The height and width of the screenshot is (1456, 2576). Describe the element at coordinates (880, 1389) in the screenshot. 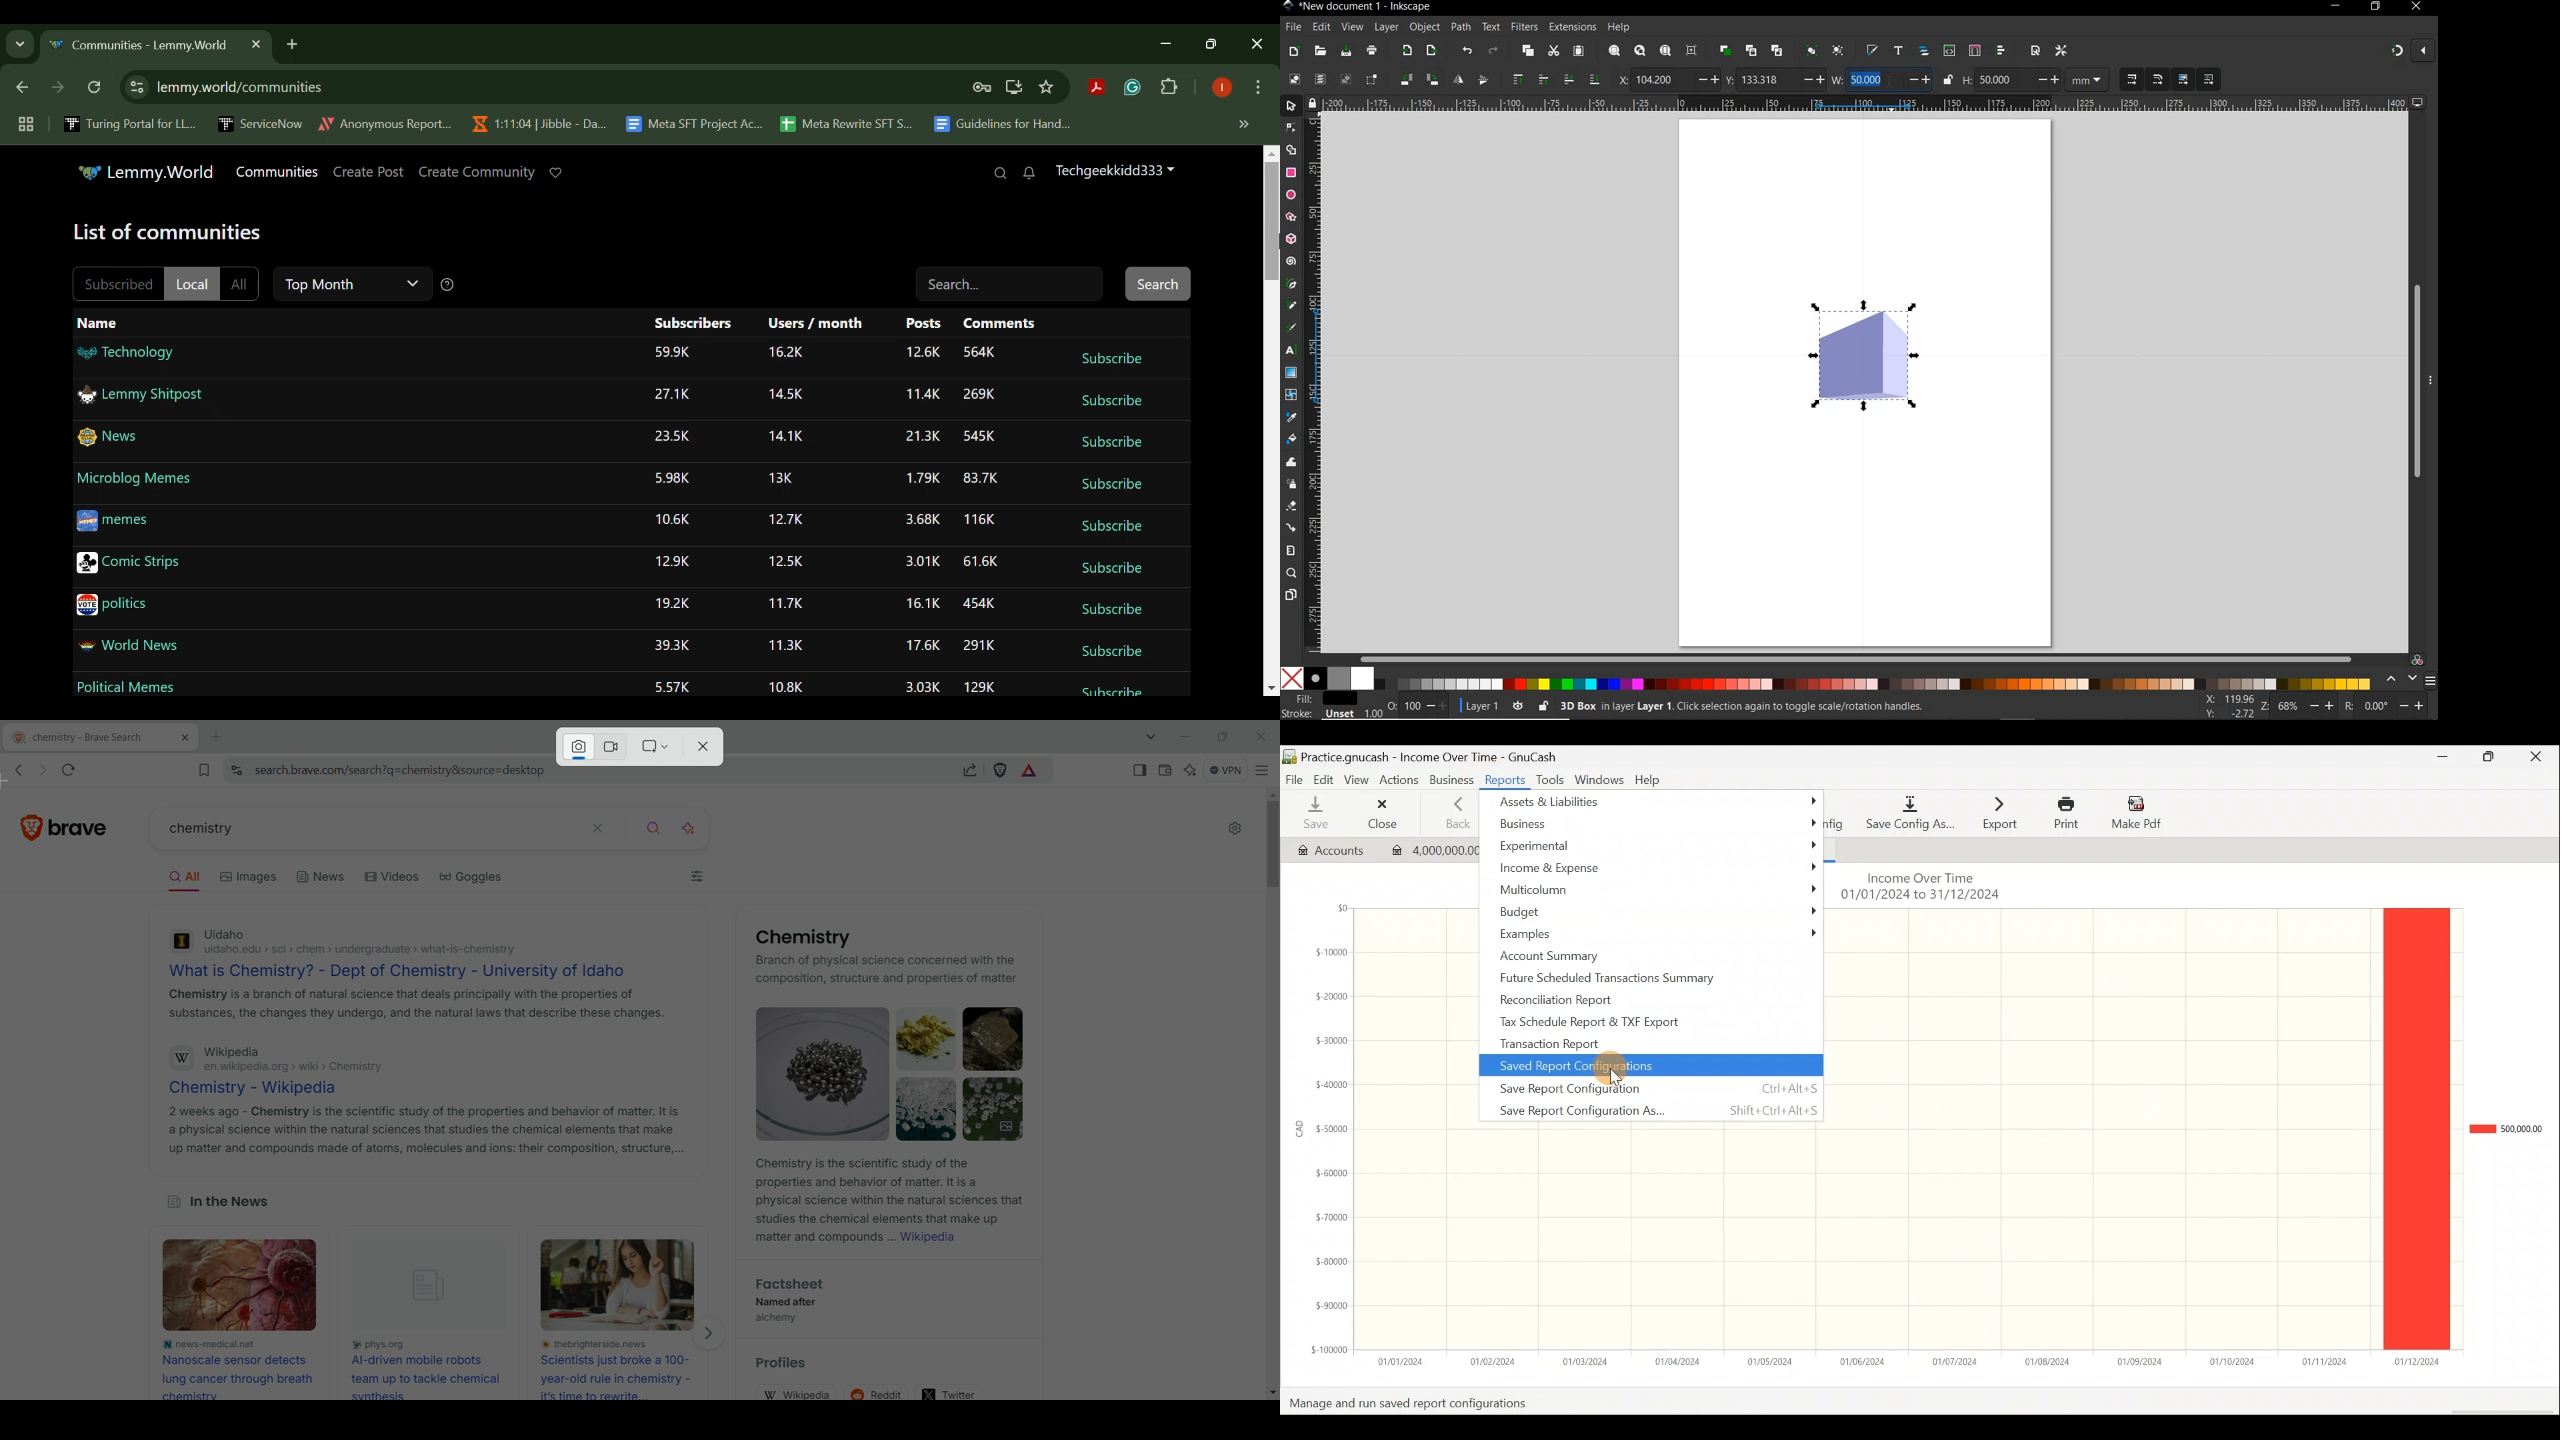

I see `reddit` at that location.